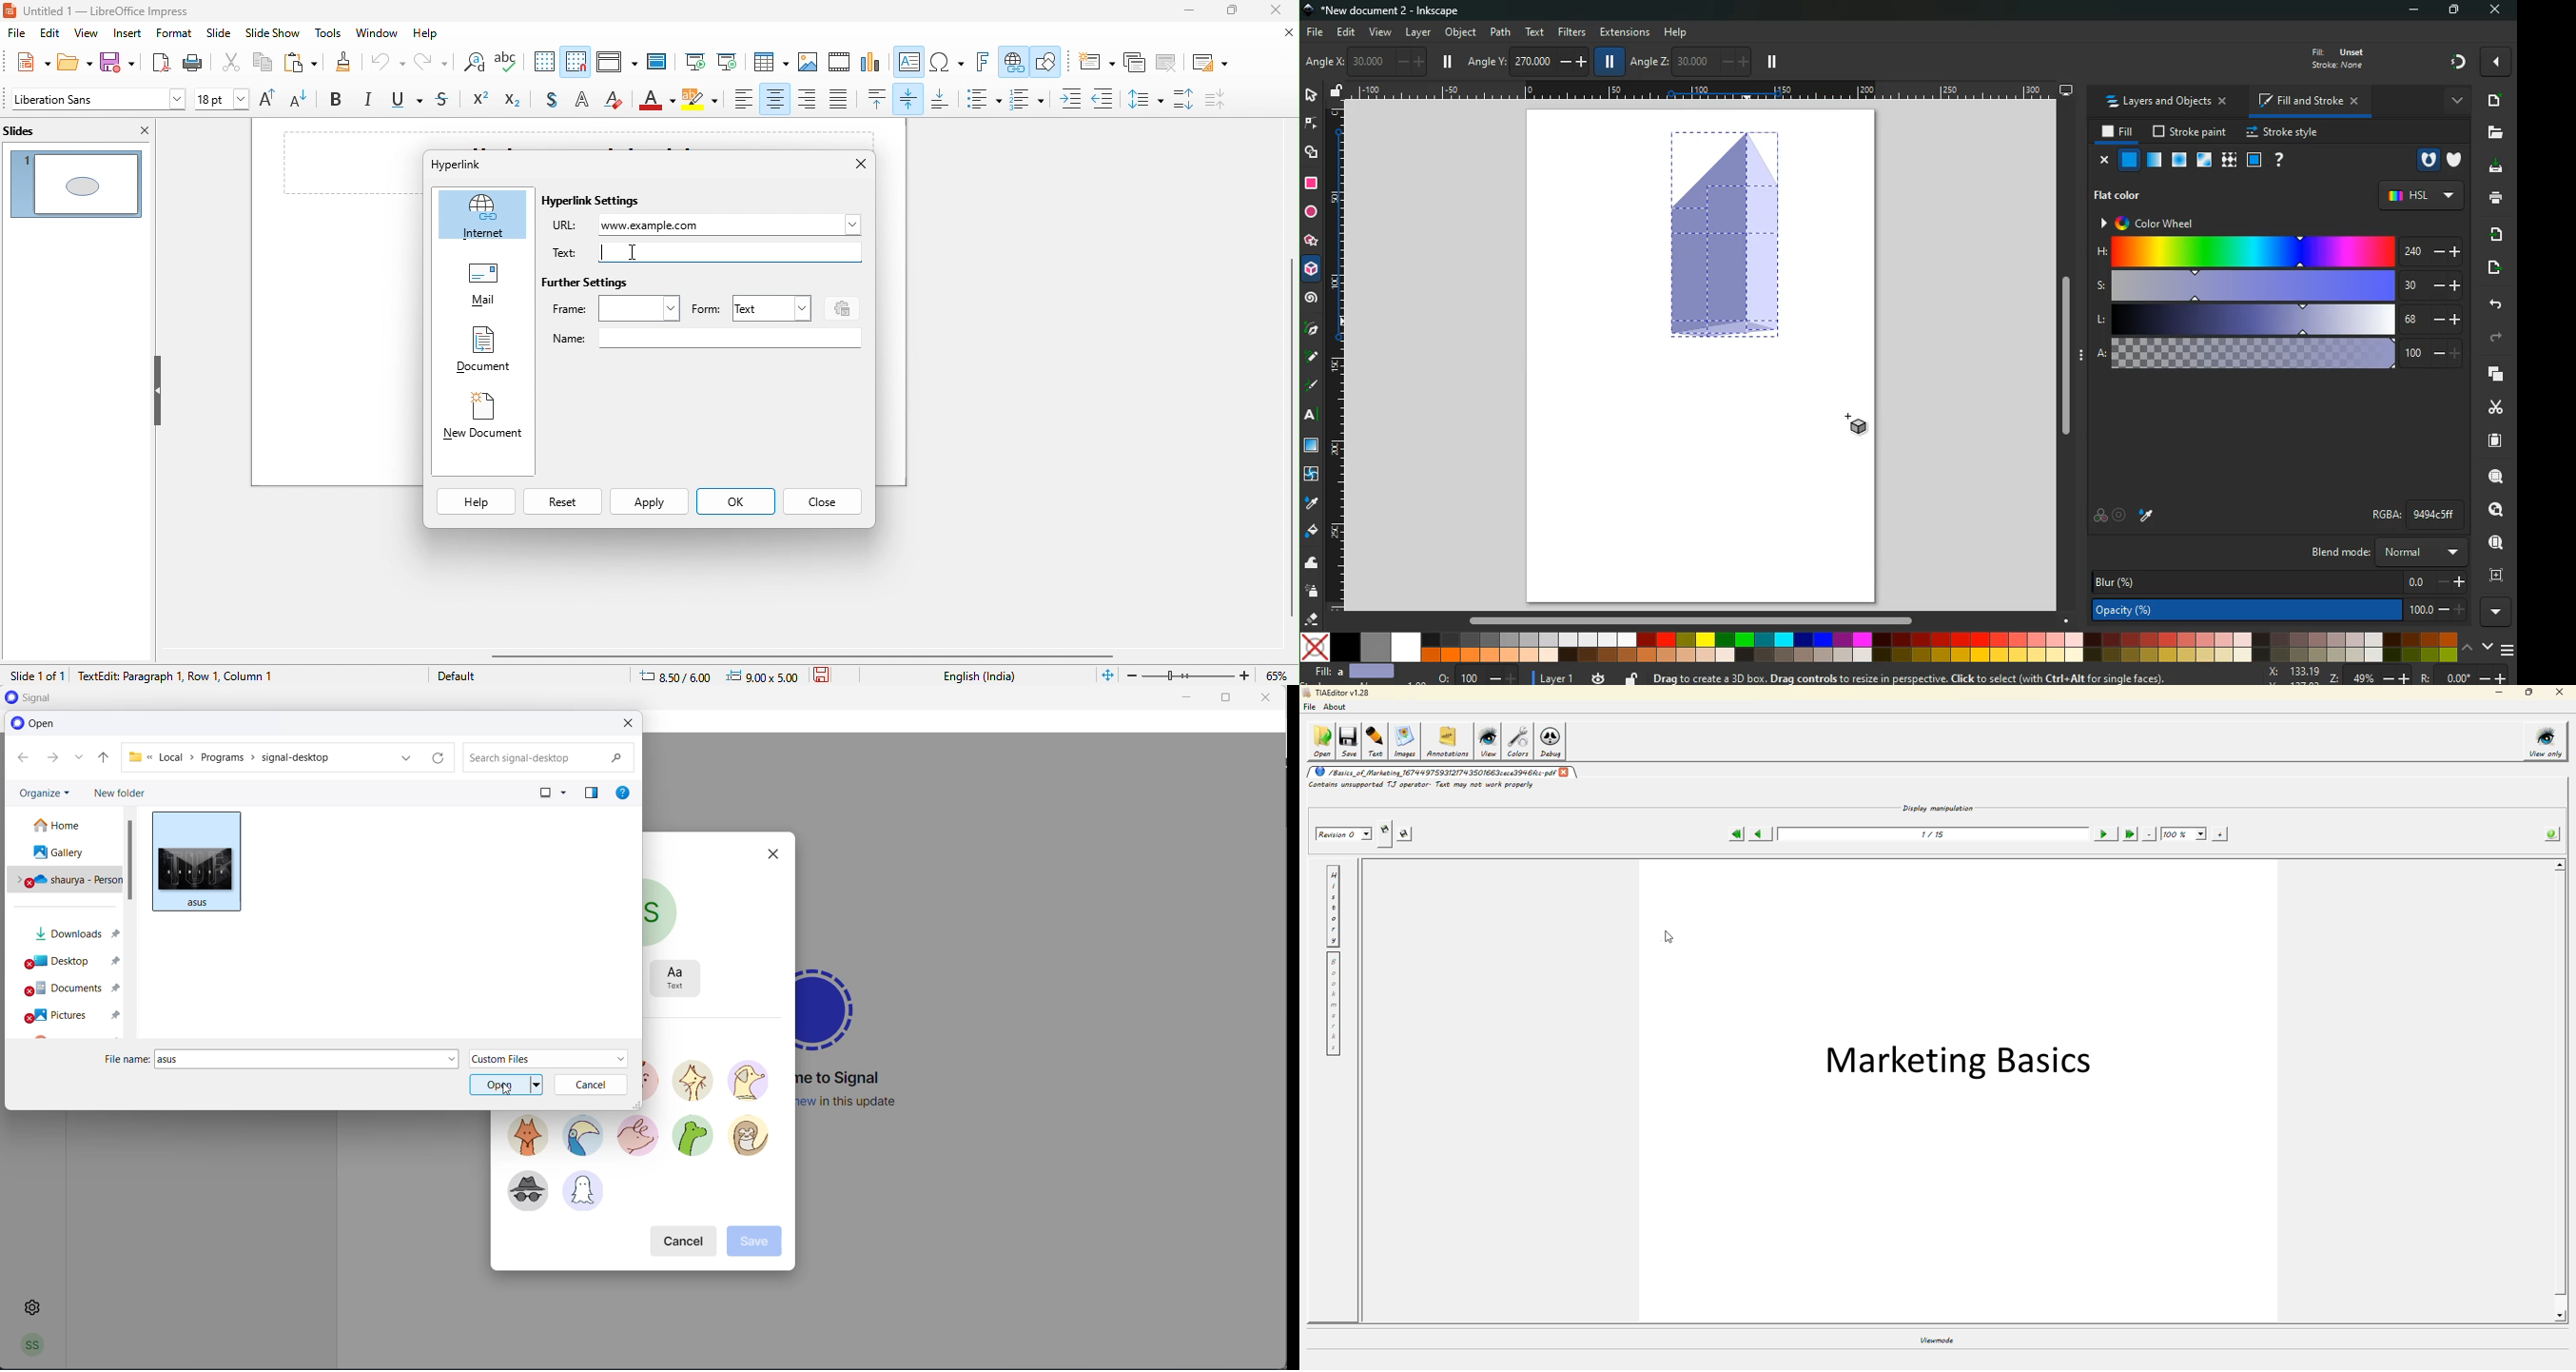  I want to click on search, so click(2494, 476).